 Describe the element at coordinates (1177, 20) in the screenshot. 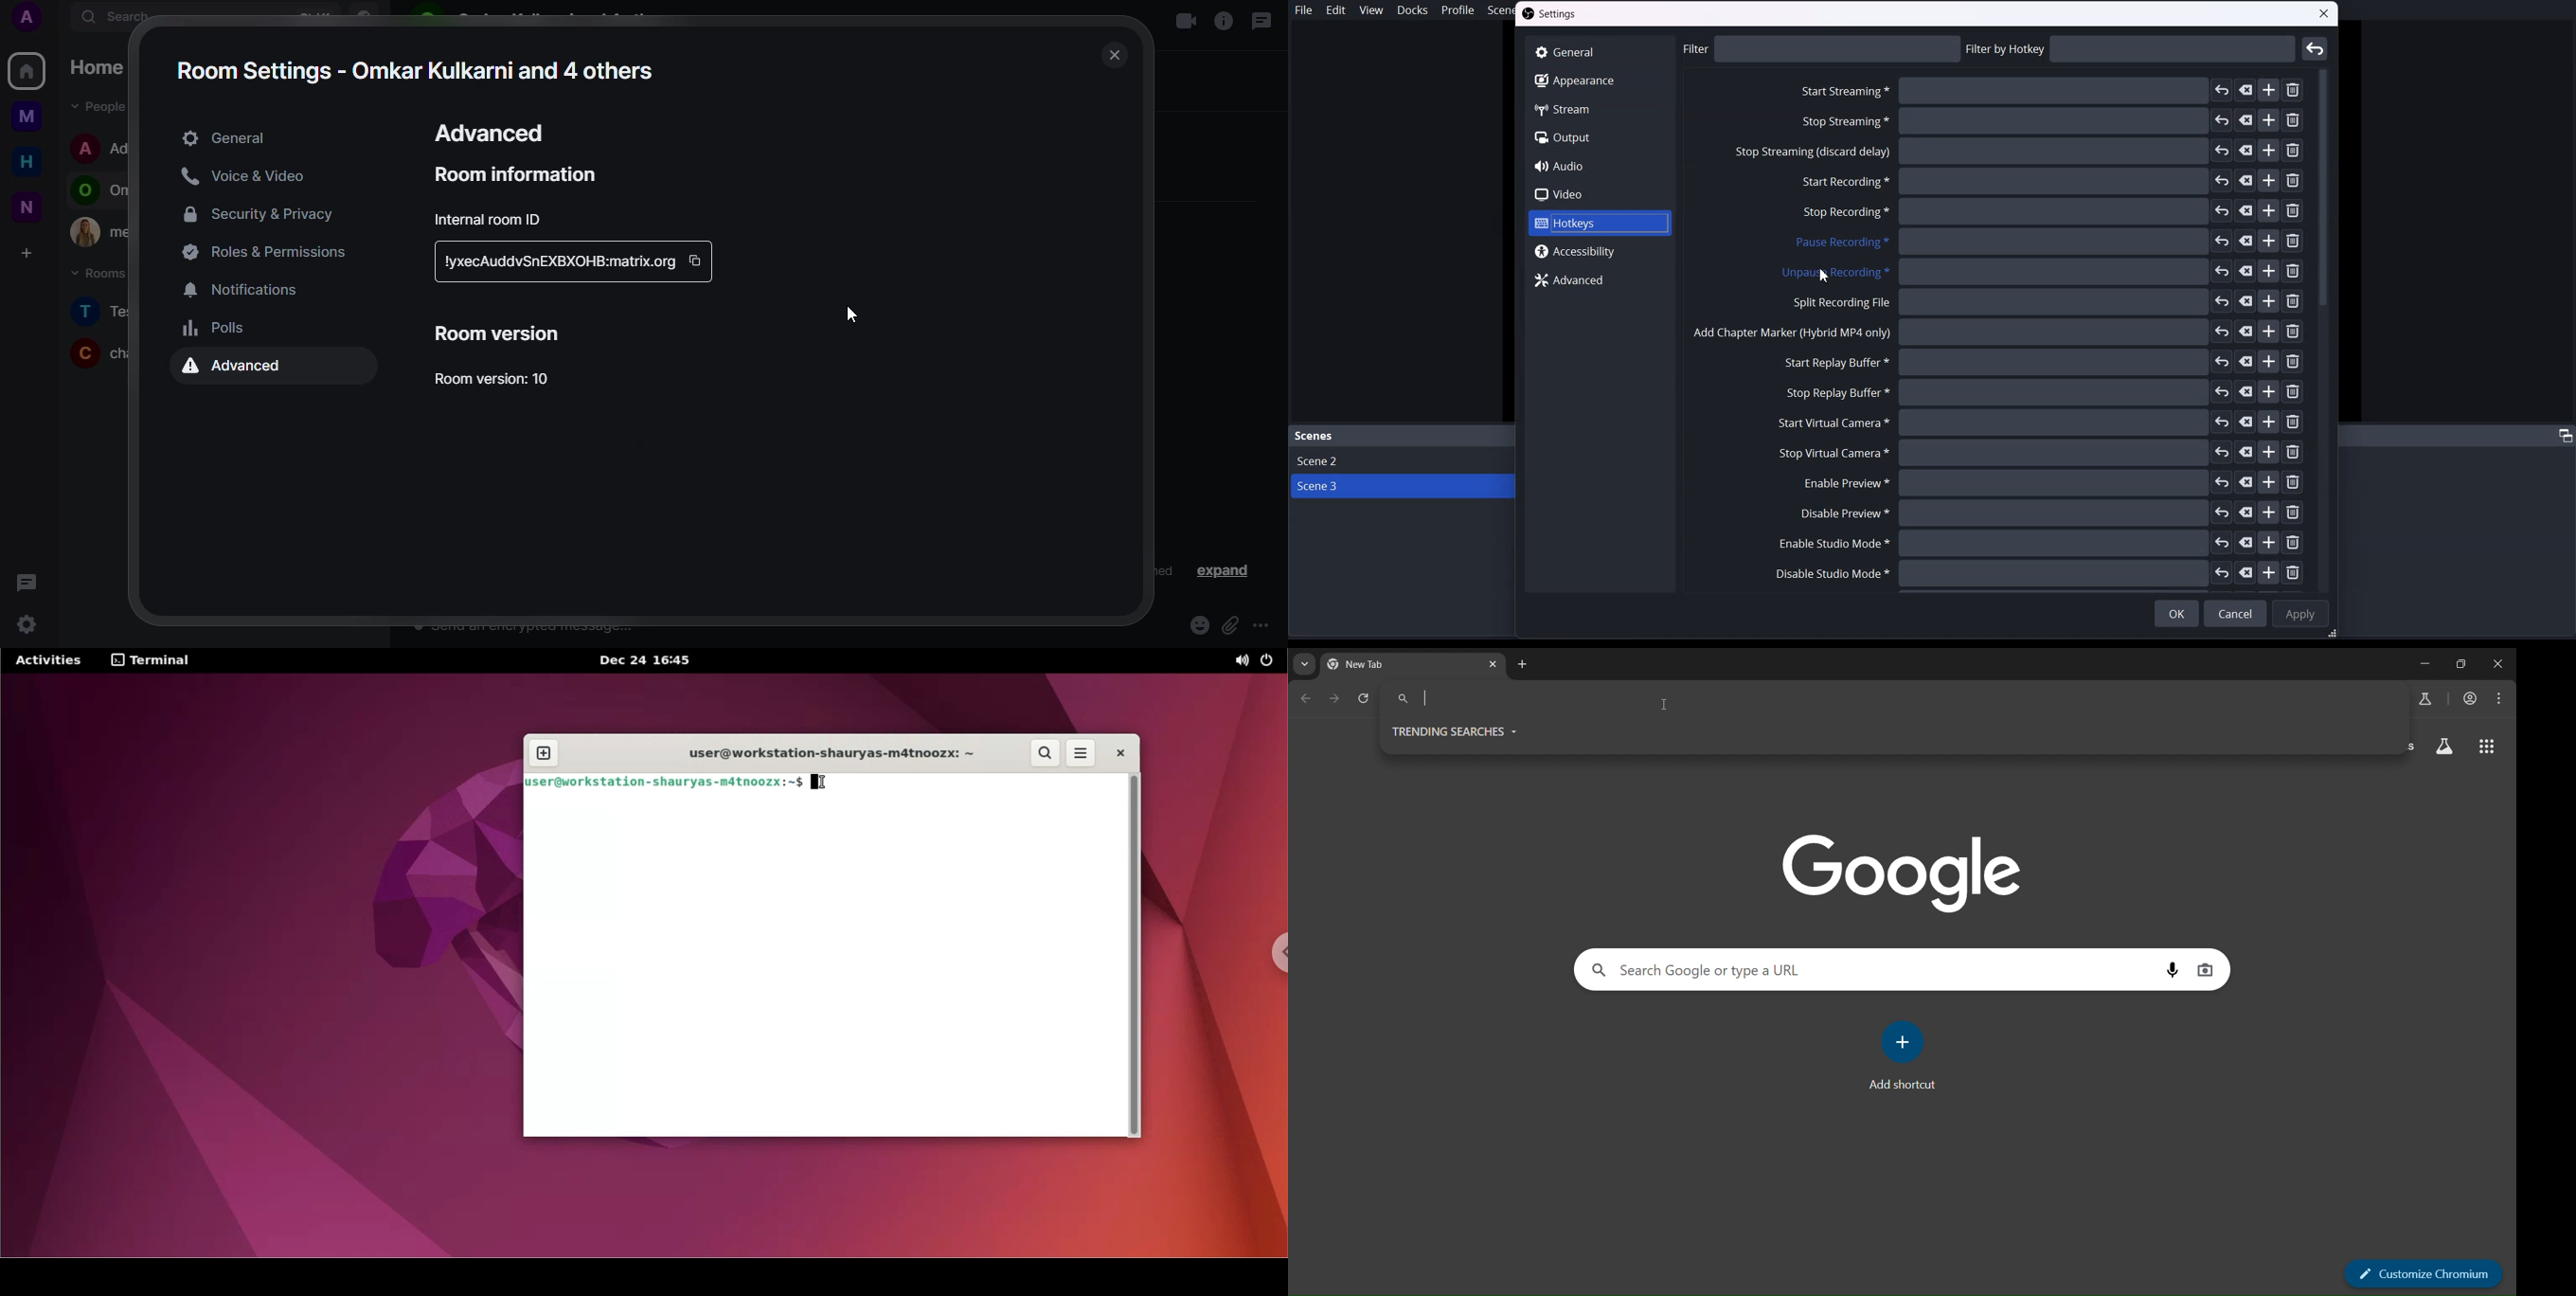

I see `video call` at that location.